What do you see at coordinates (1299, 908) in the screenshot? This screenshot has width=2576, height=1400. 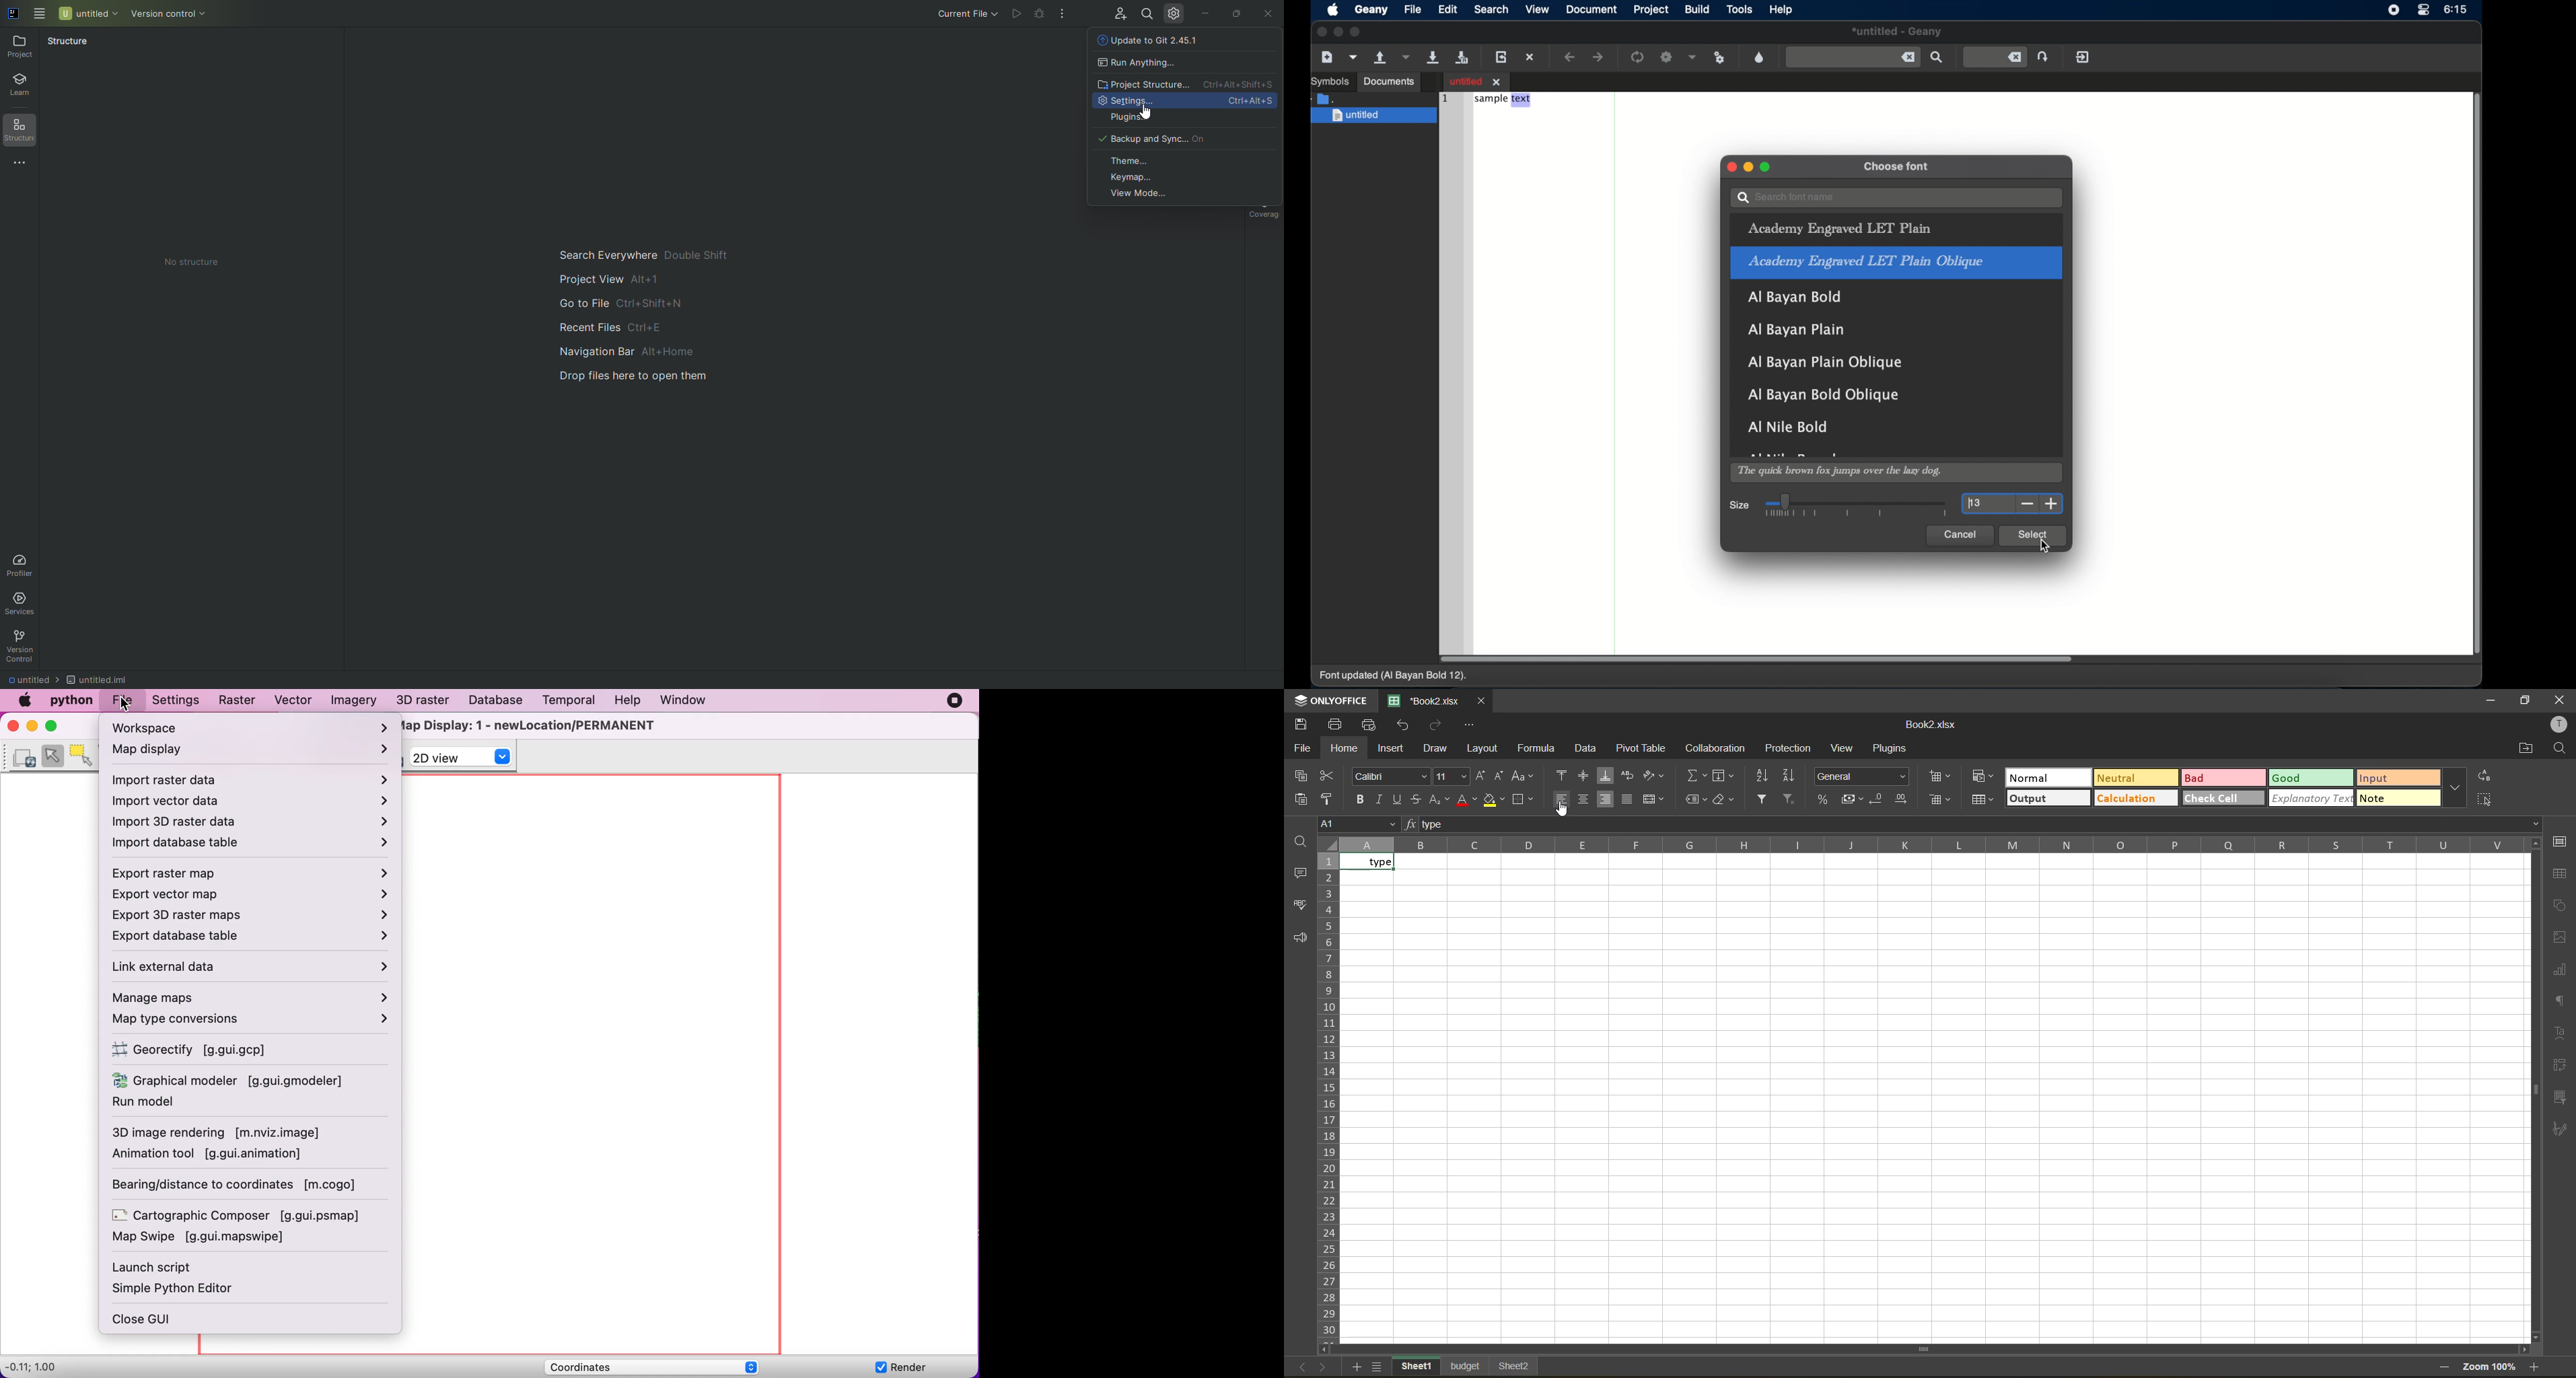 I see `spell check` at bounding box center [1299, 908].